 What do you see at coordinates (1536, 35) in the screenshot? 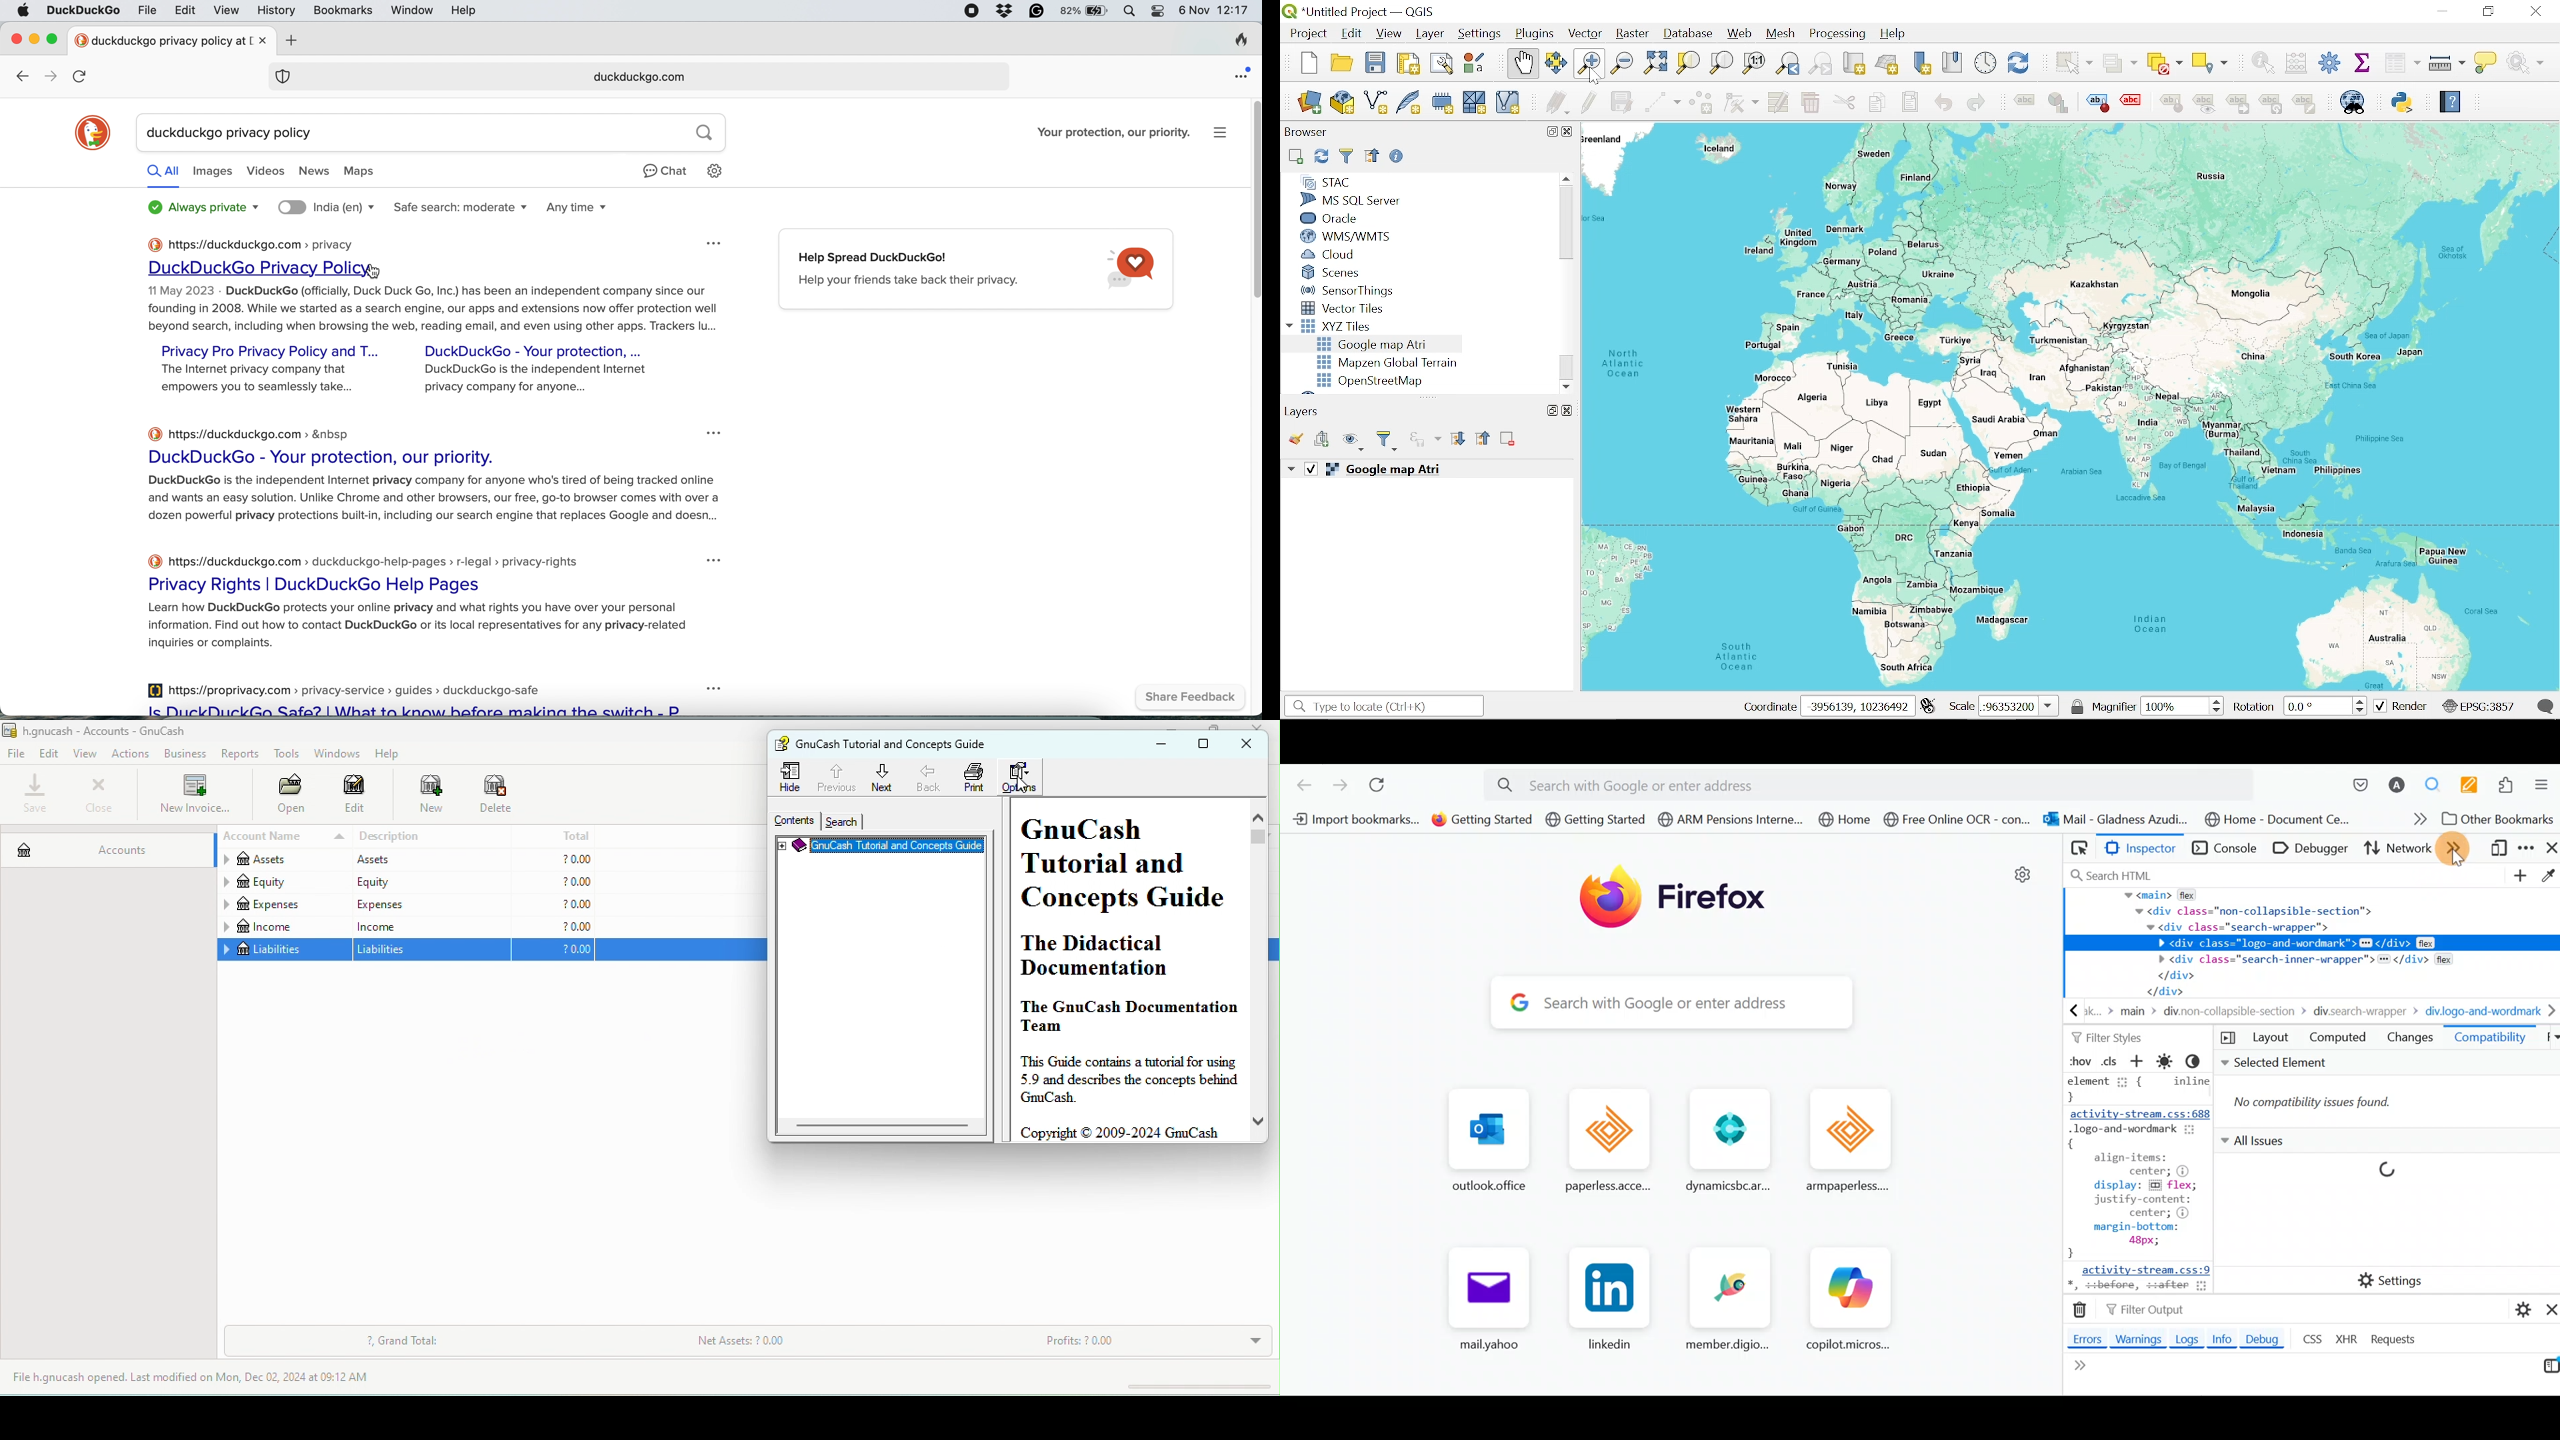
I see `Plugins` at bounding box center [1536, 35].